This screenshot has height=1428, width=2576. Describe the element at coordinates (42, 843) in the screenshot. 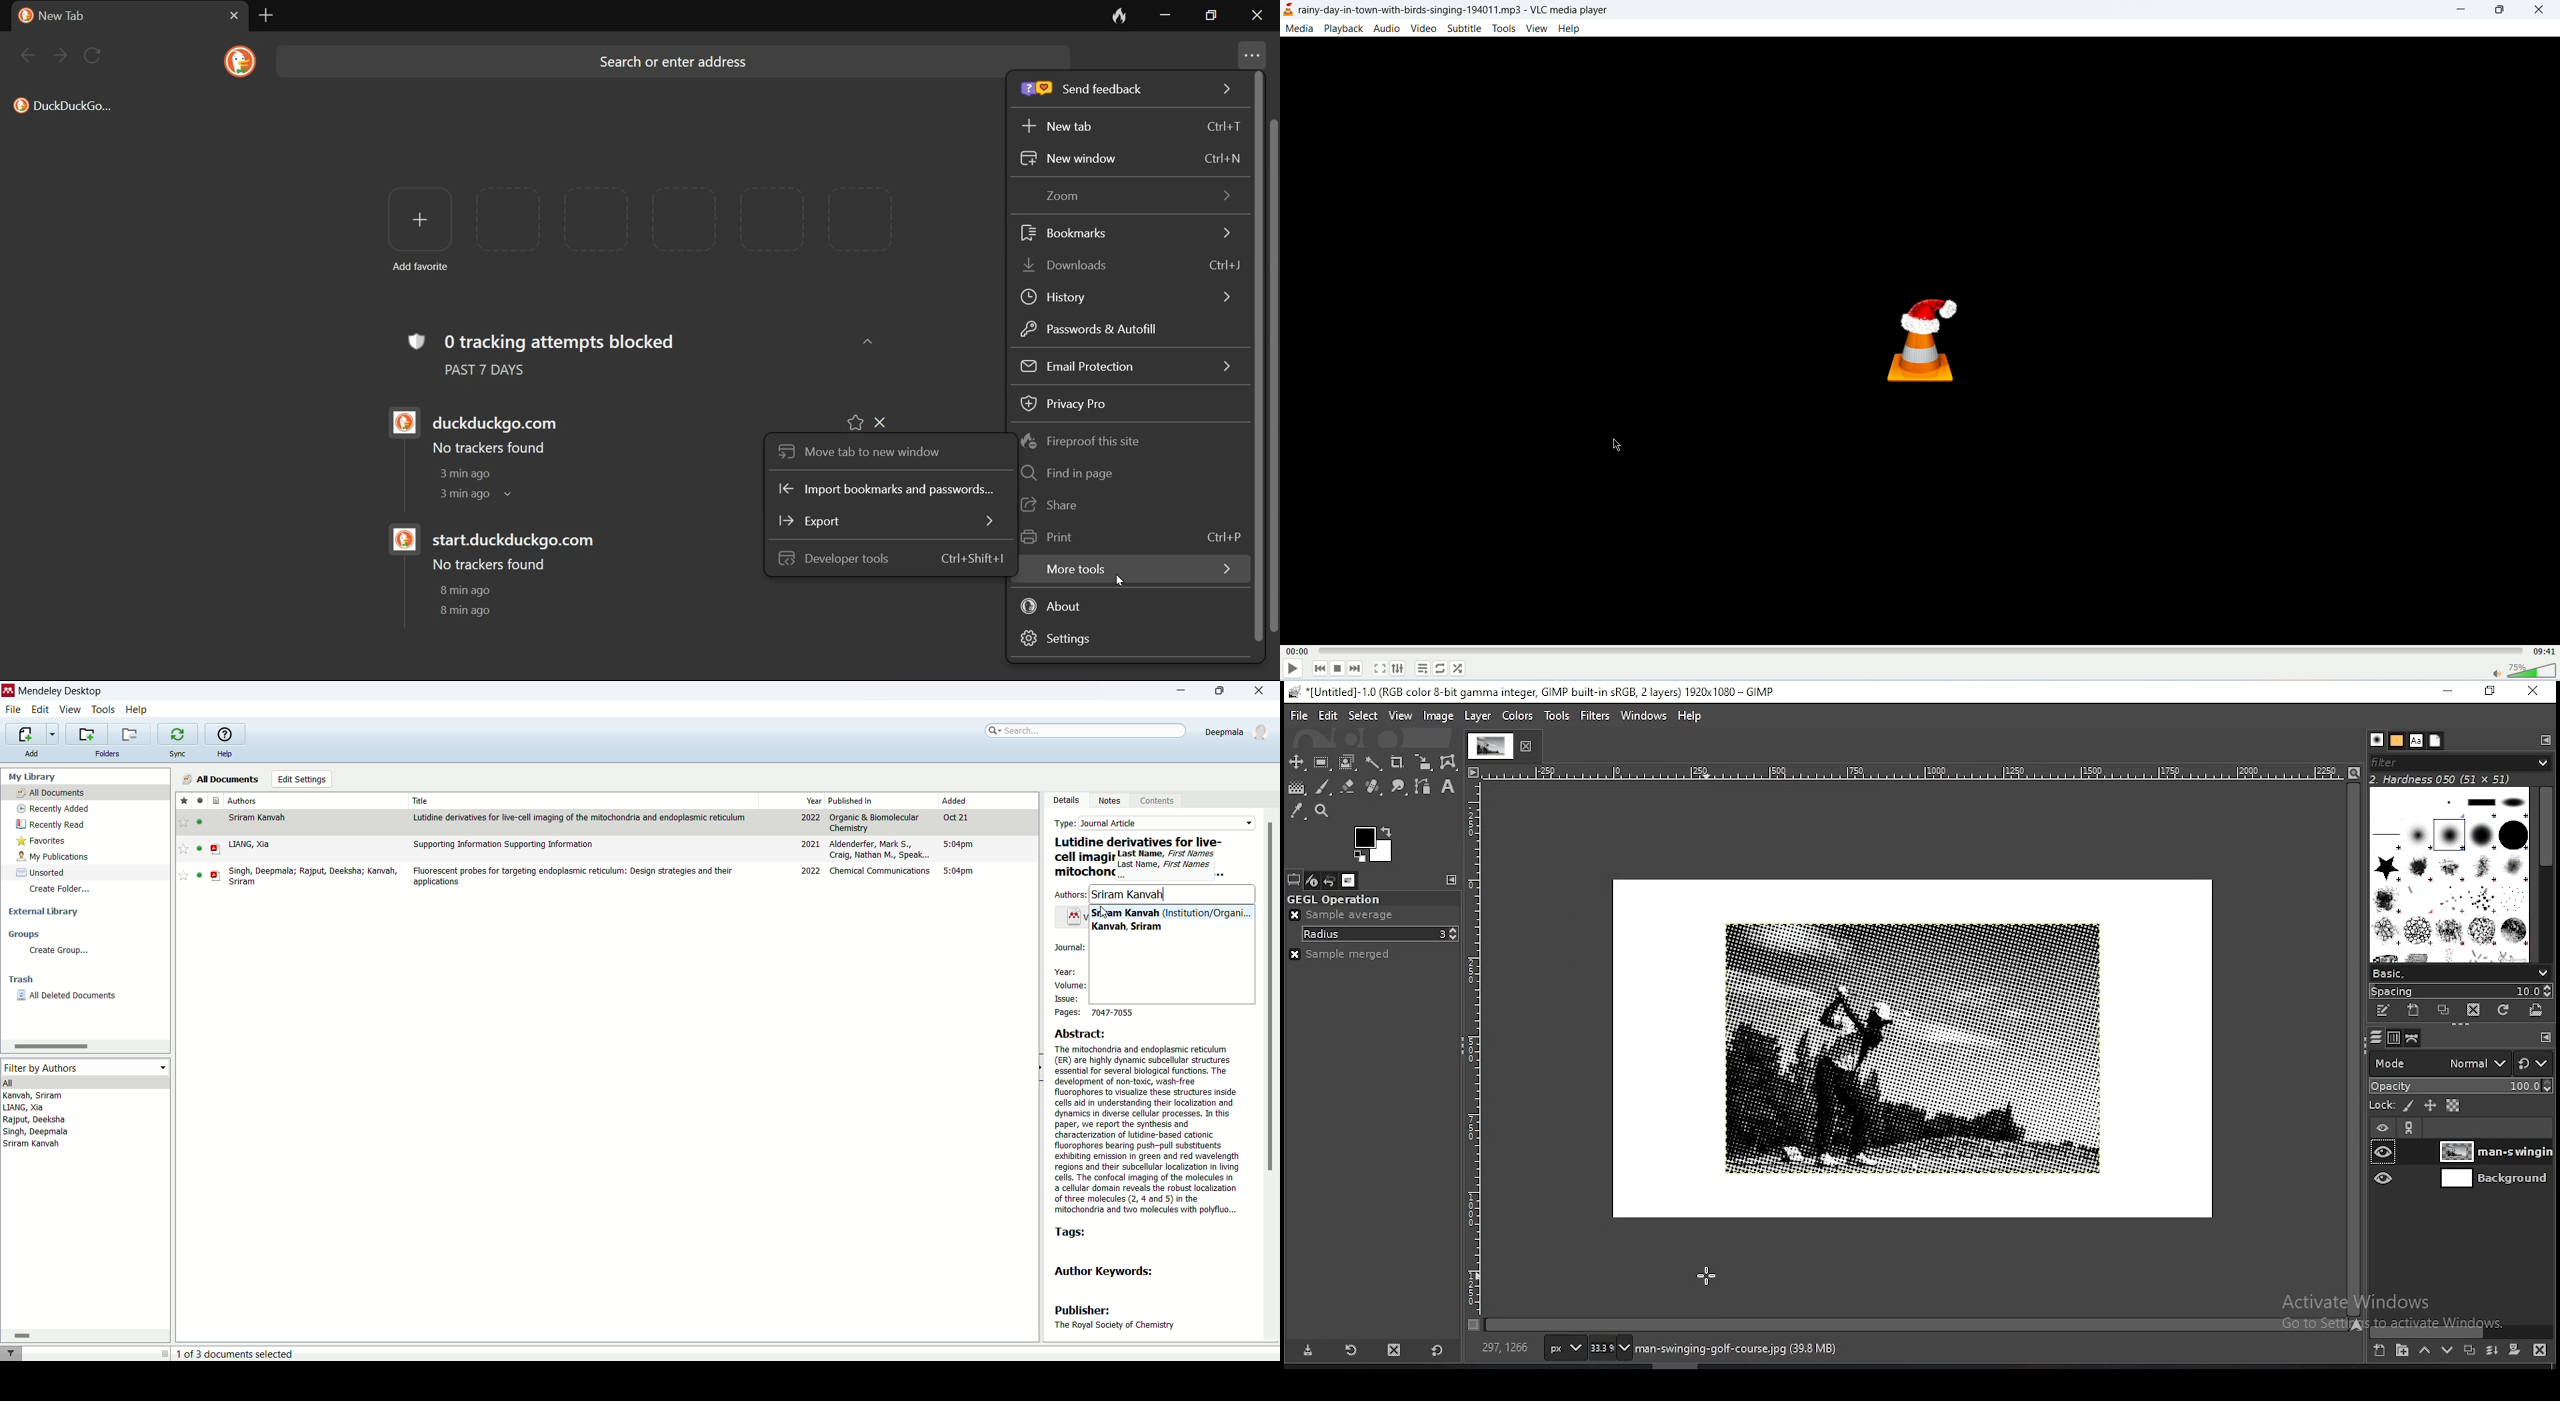

I see `favorites` at that location.